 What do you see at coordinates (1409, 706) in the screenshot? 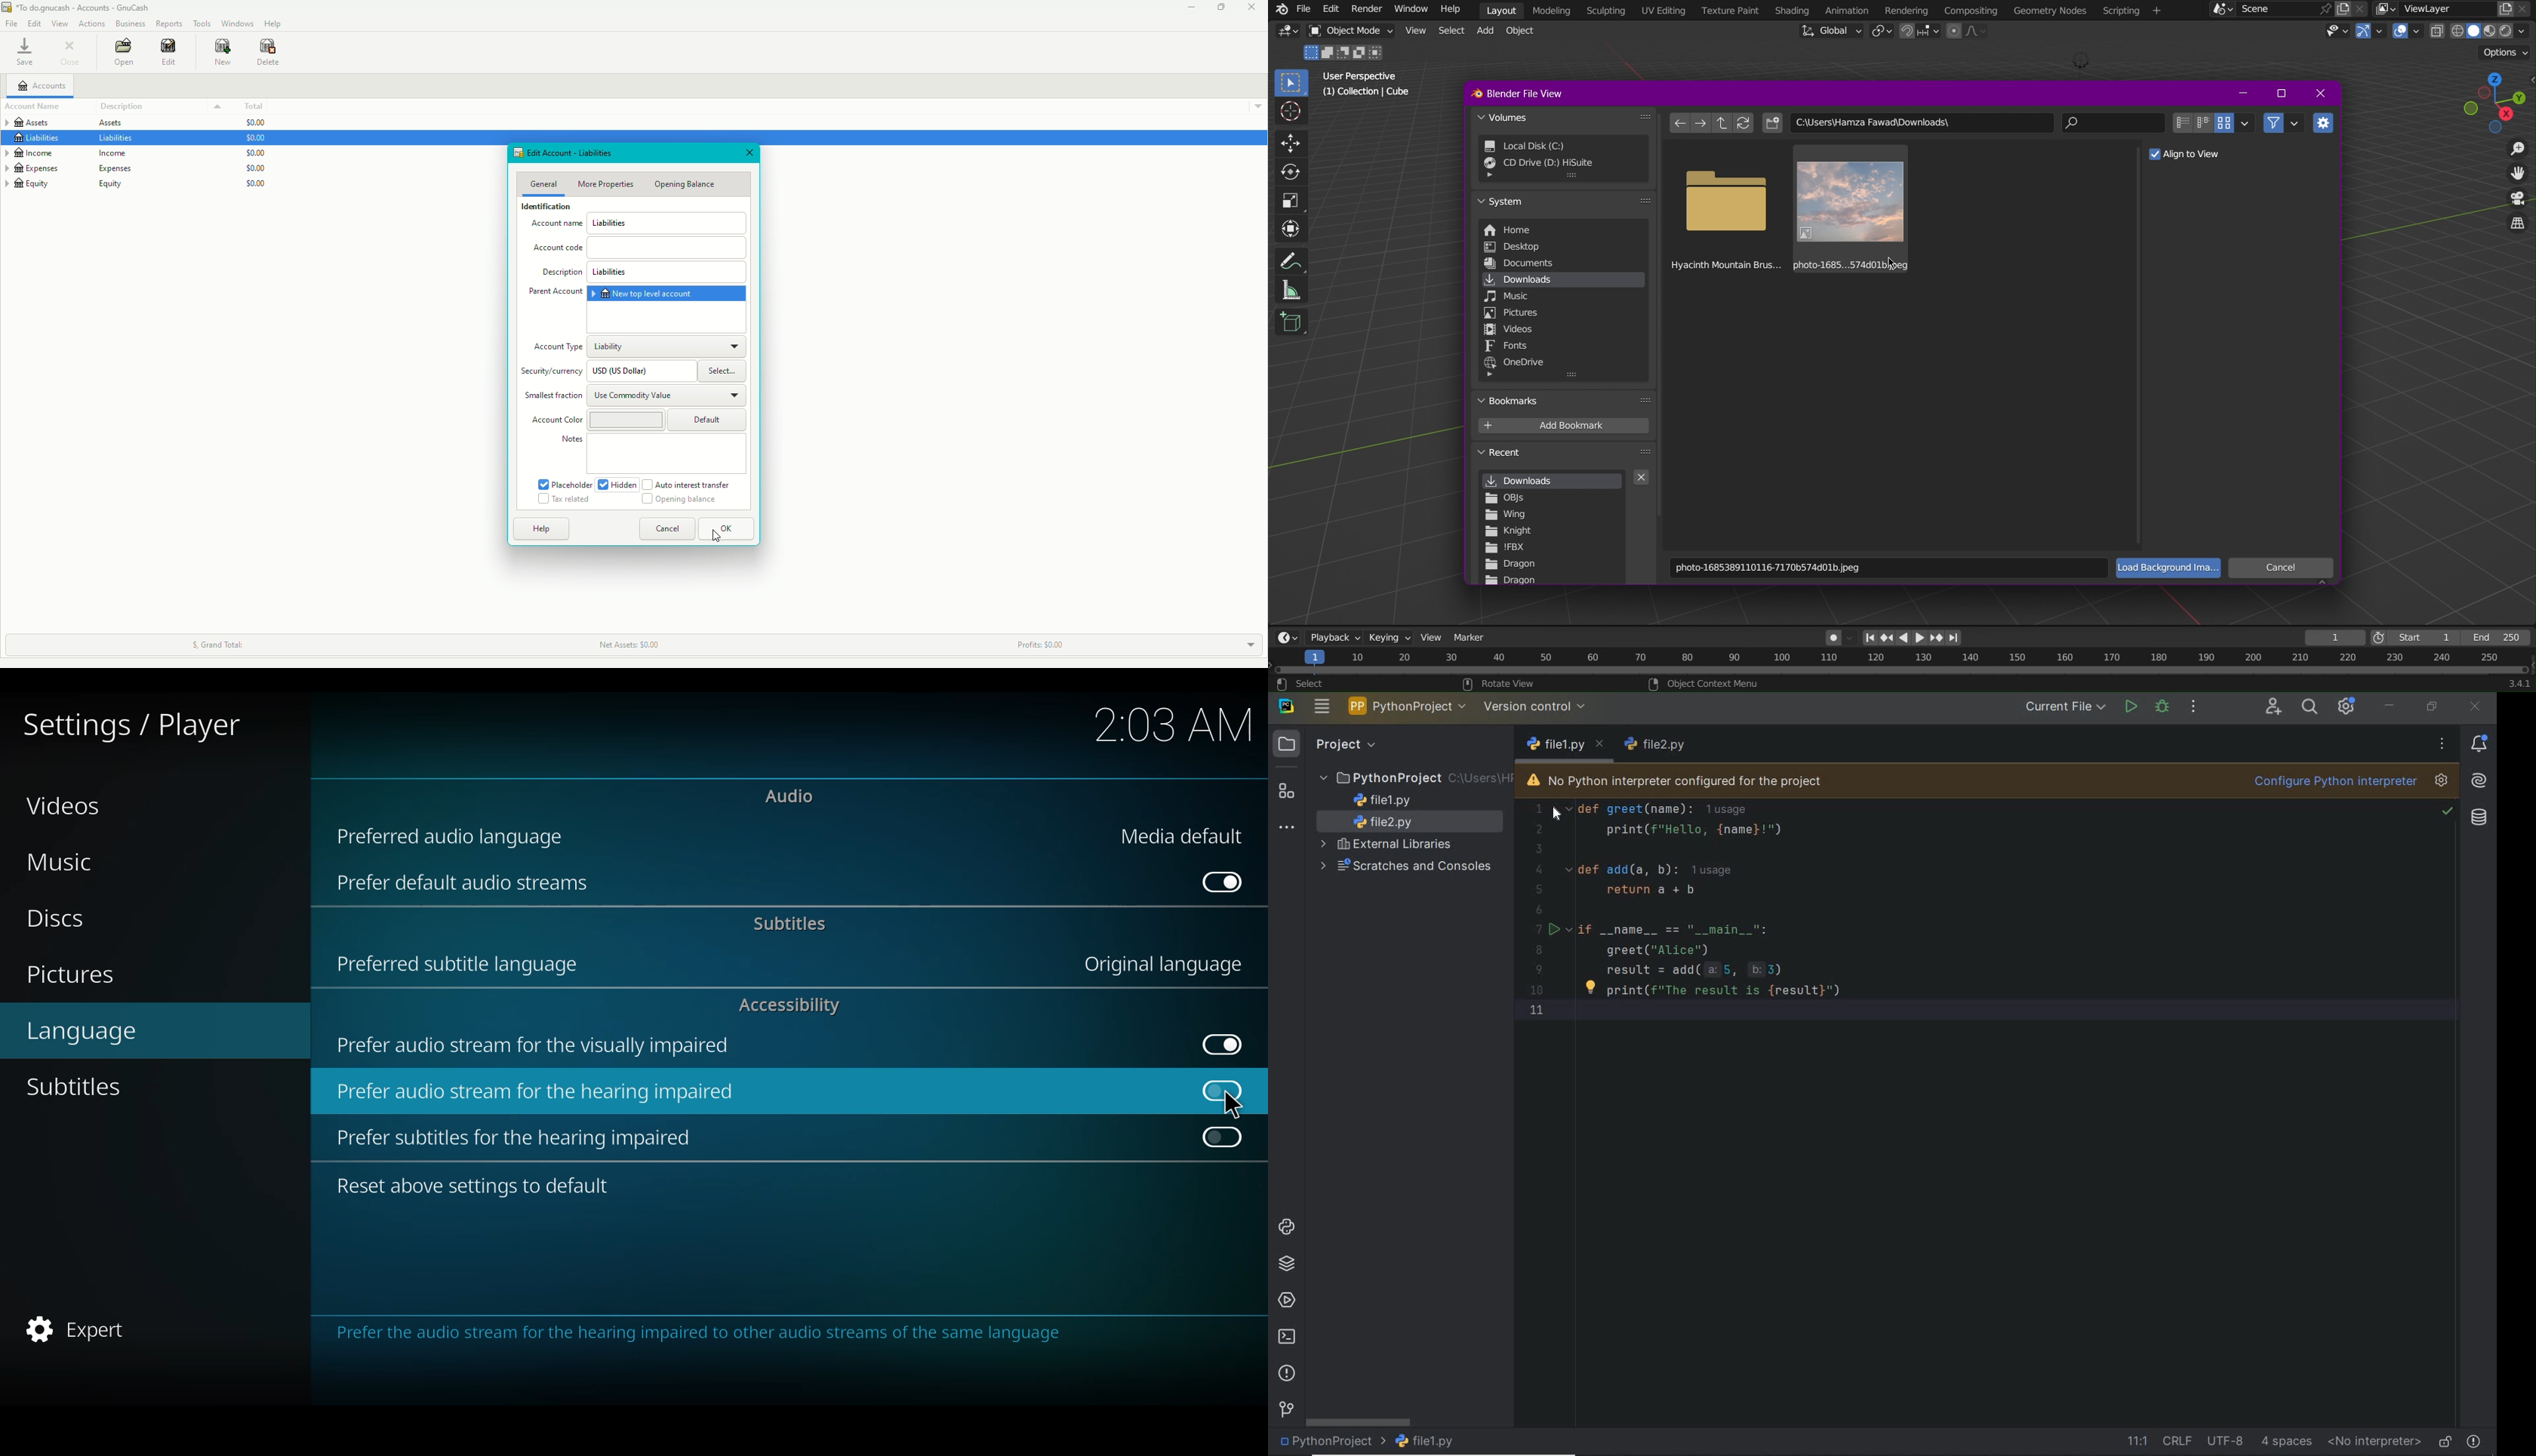
I see `project name` at bounding box center [1409, 706].